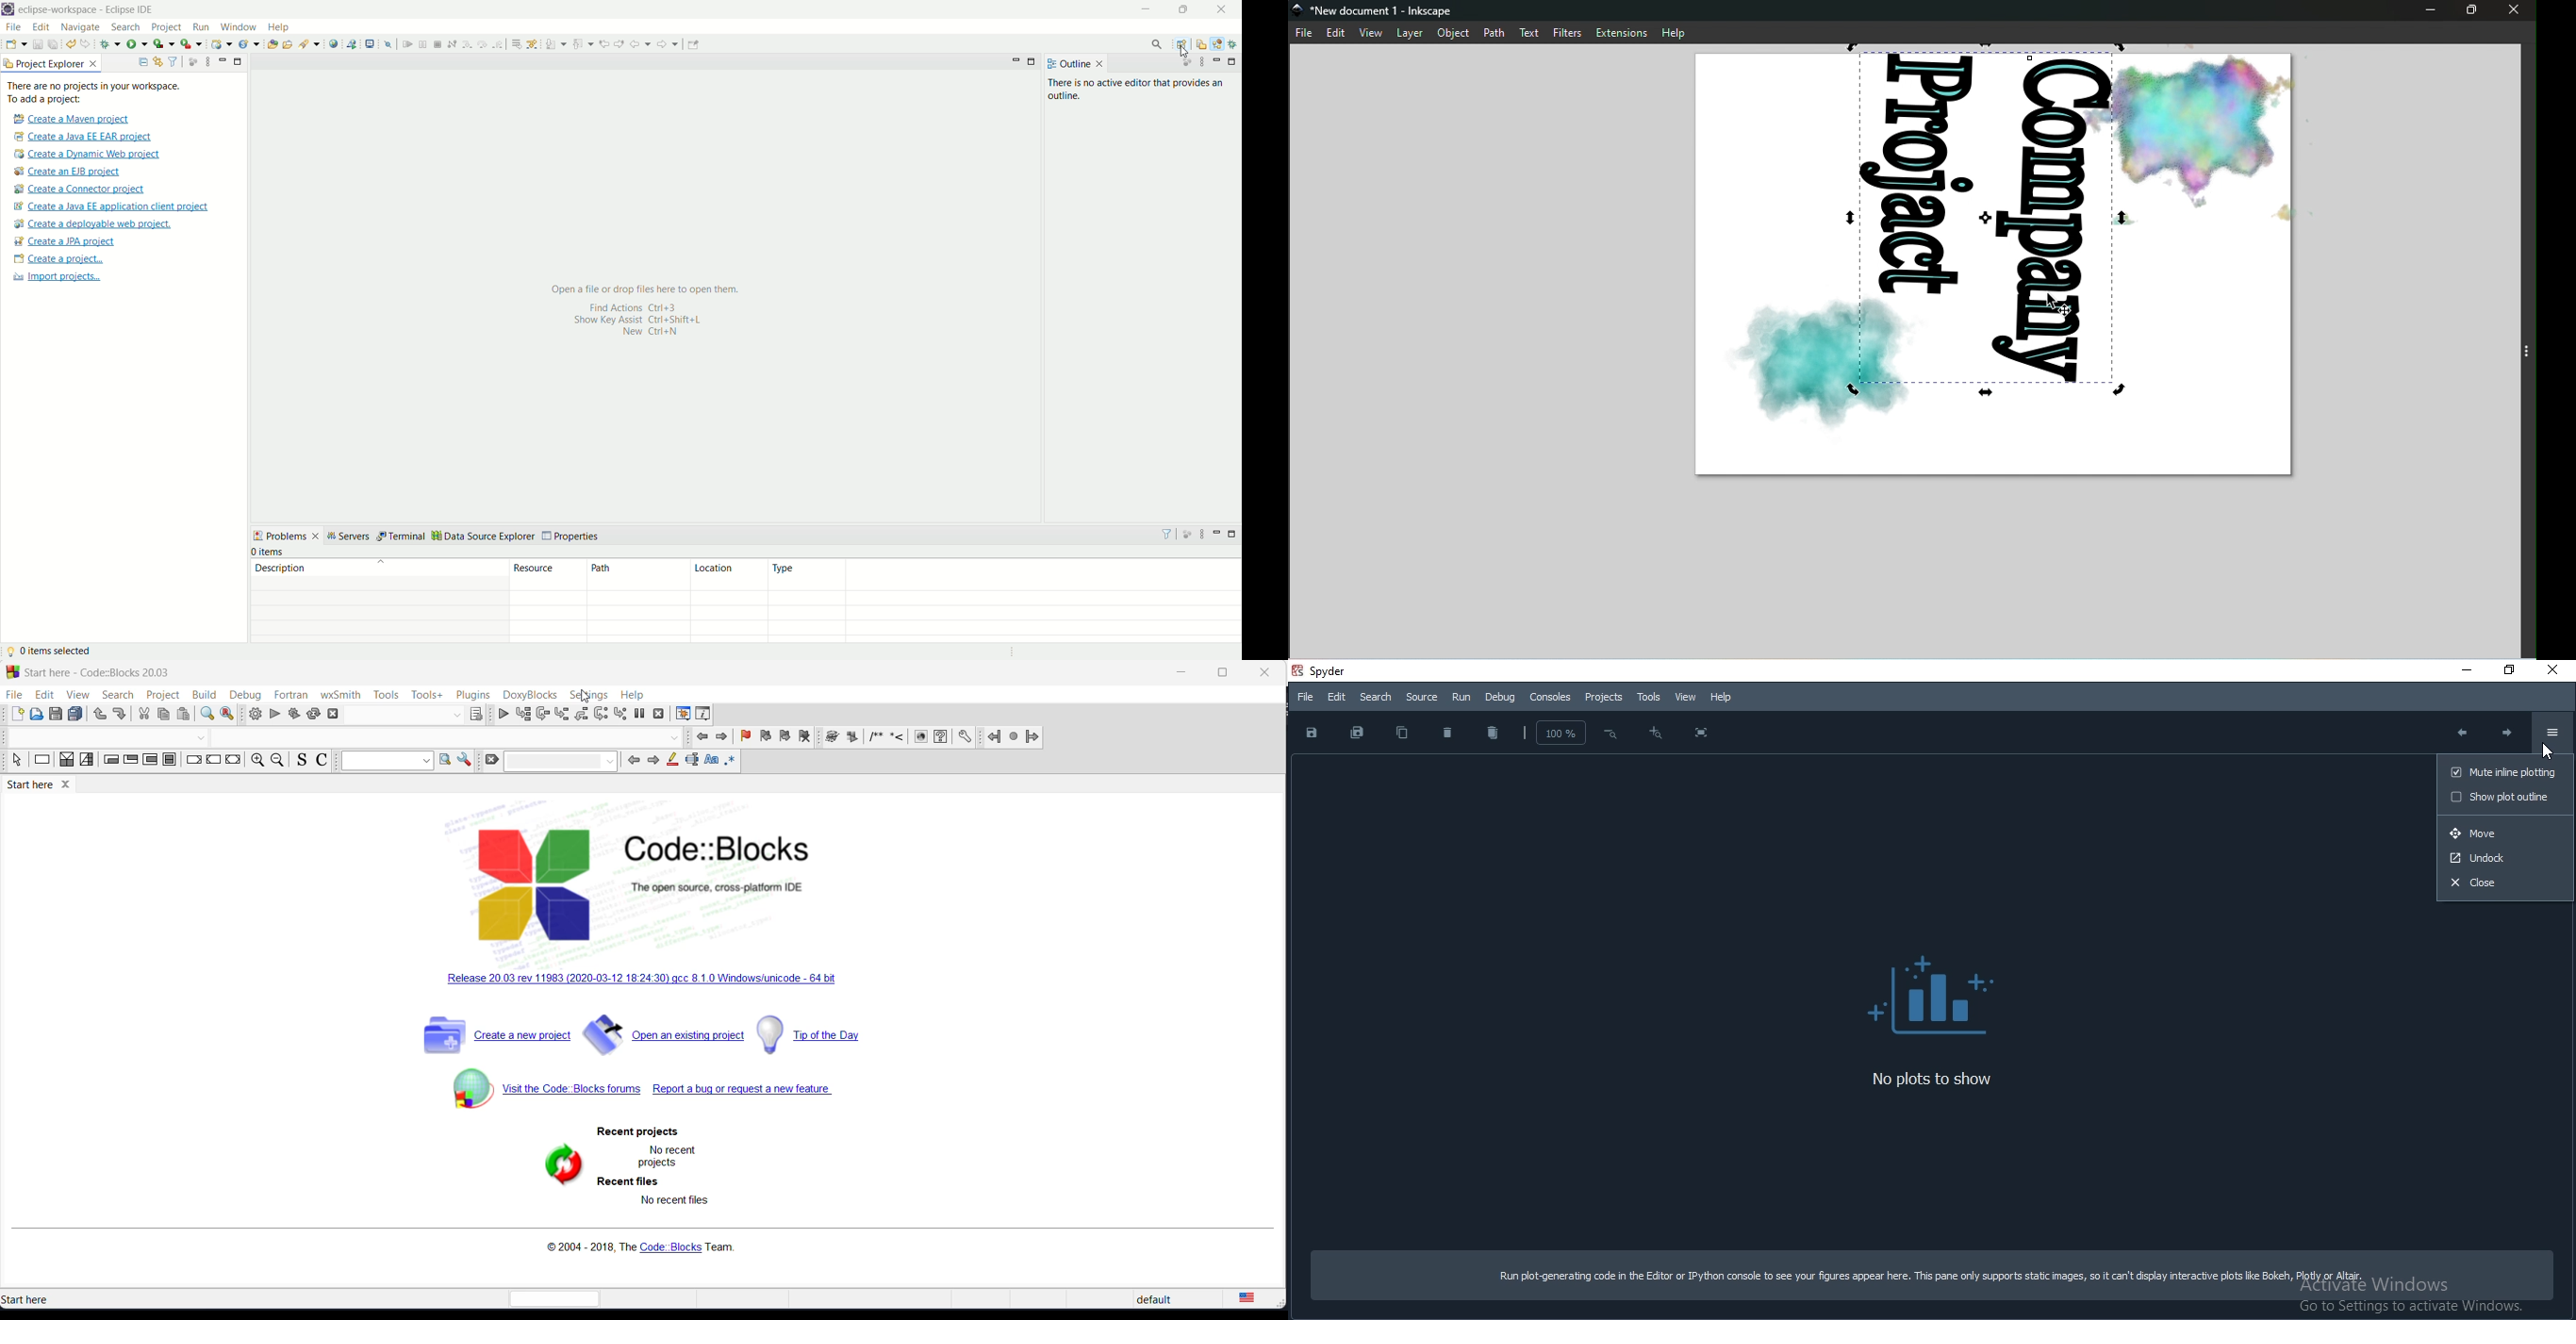 The image size is (2576, 1344). I want to click on step out, so click(581, 714).